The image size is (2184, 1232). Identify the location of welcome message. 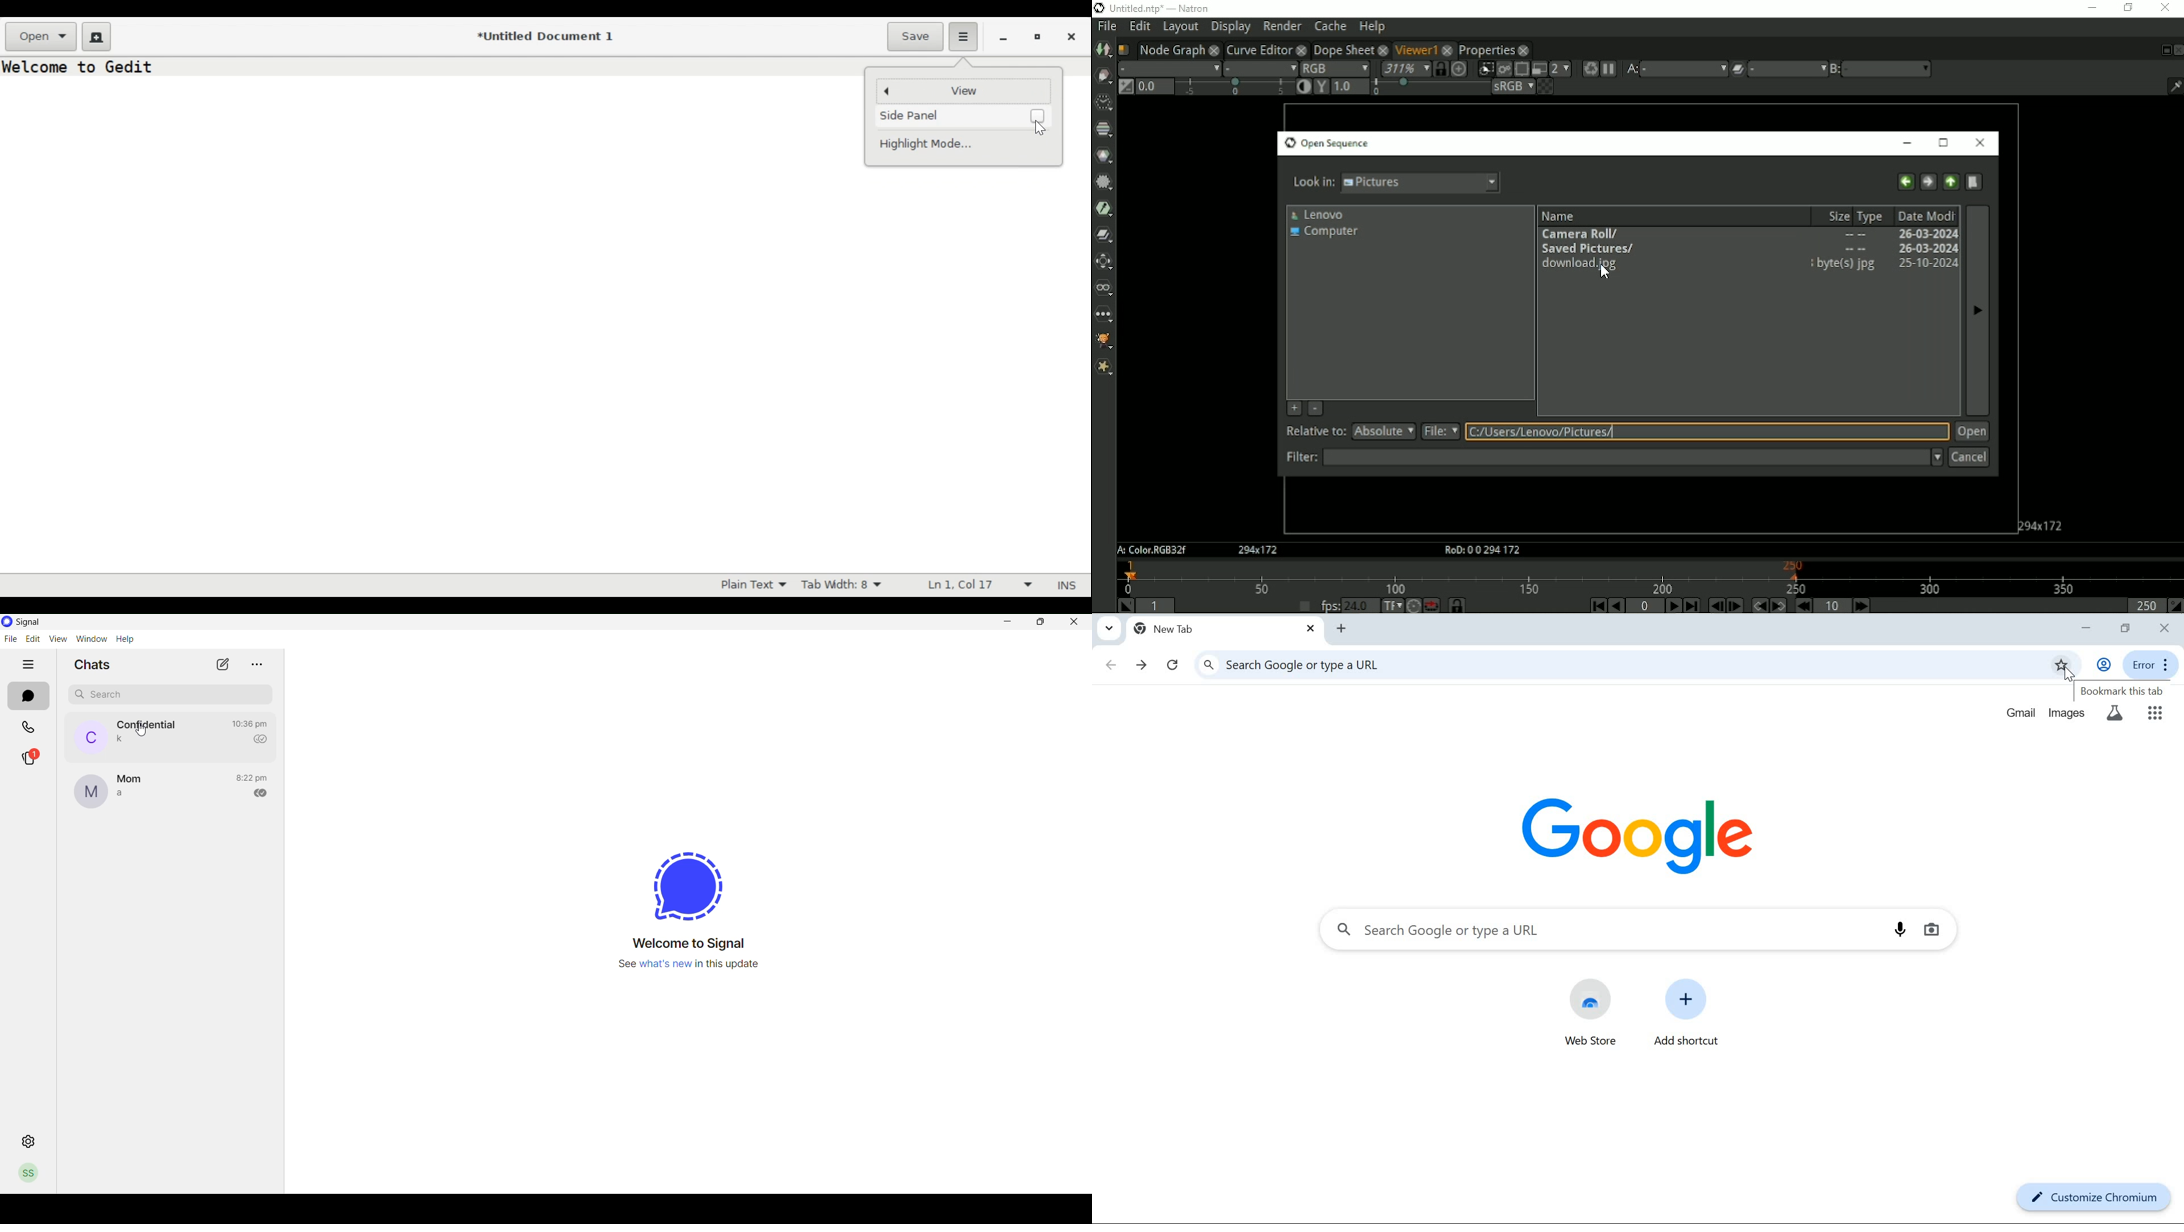
(694, 945).